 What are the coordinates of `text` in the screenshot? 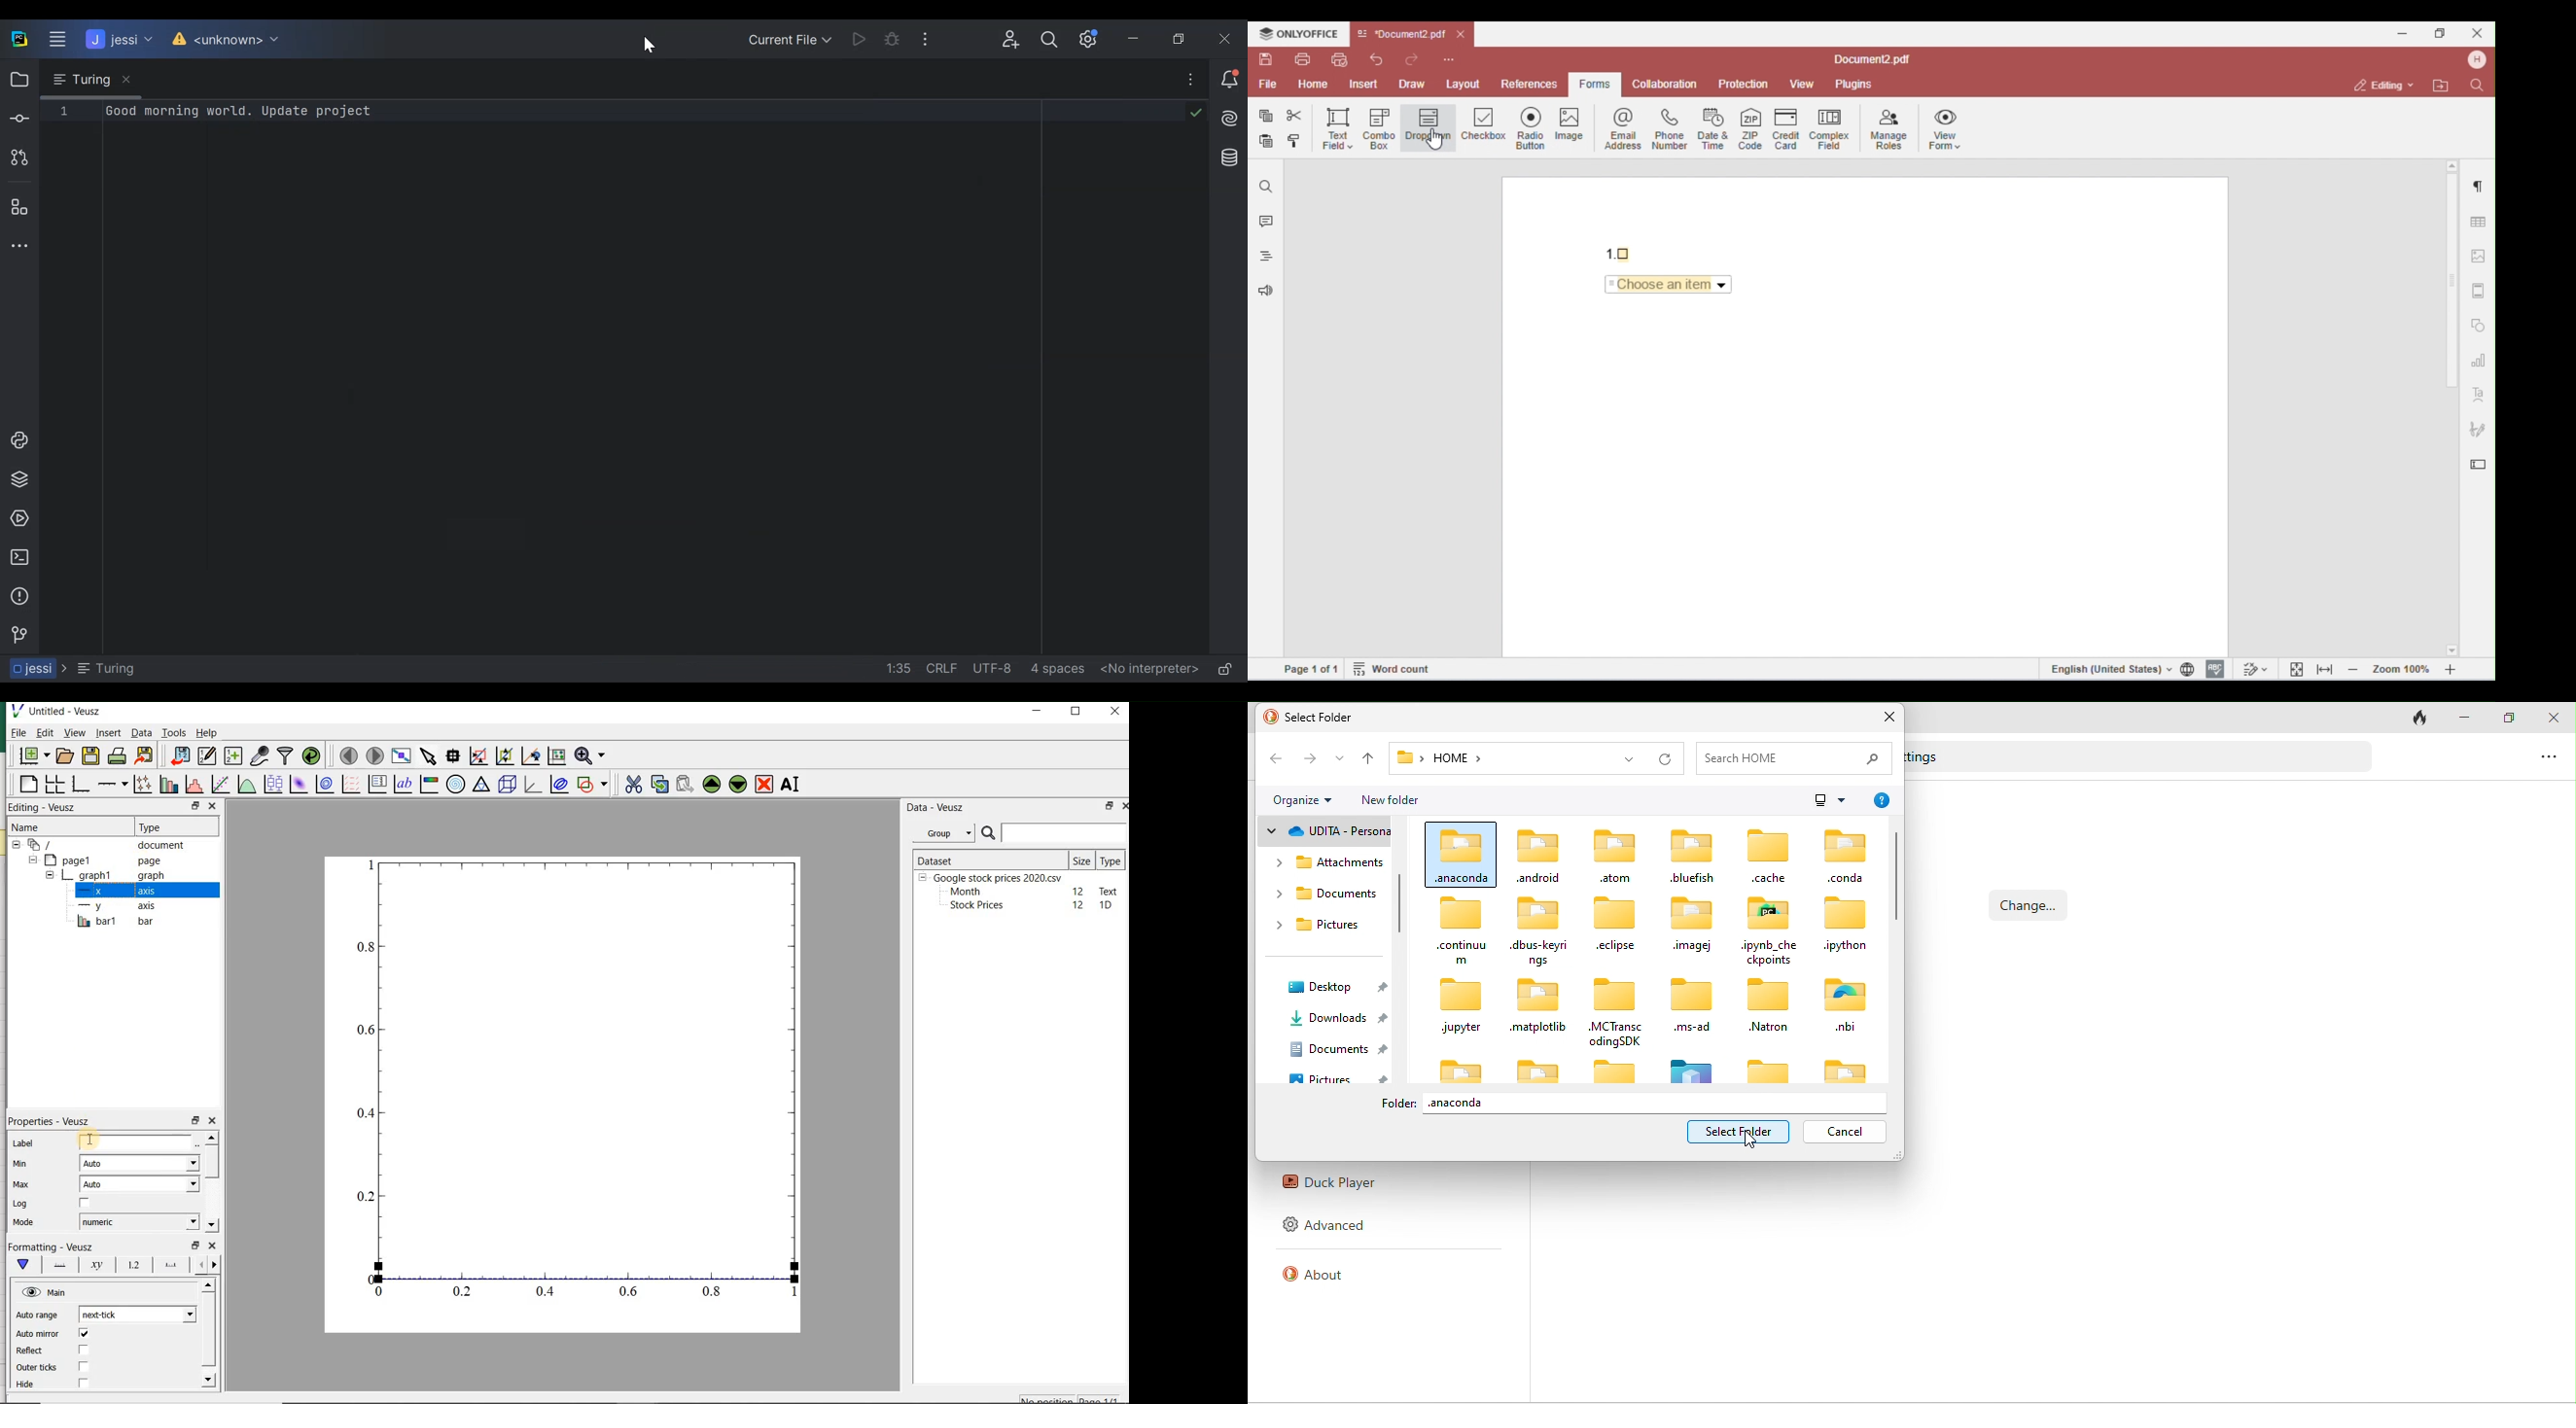 It's located at (1107, 890).